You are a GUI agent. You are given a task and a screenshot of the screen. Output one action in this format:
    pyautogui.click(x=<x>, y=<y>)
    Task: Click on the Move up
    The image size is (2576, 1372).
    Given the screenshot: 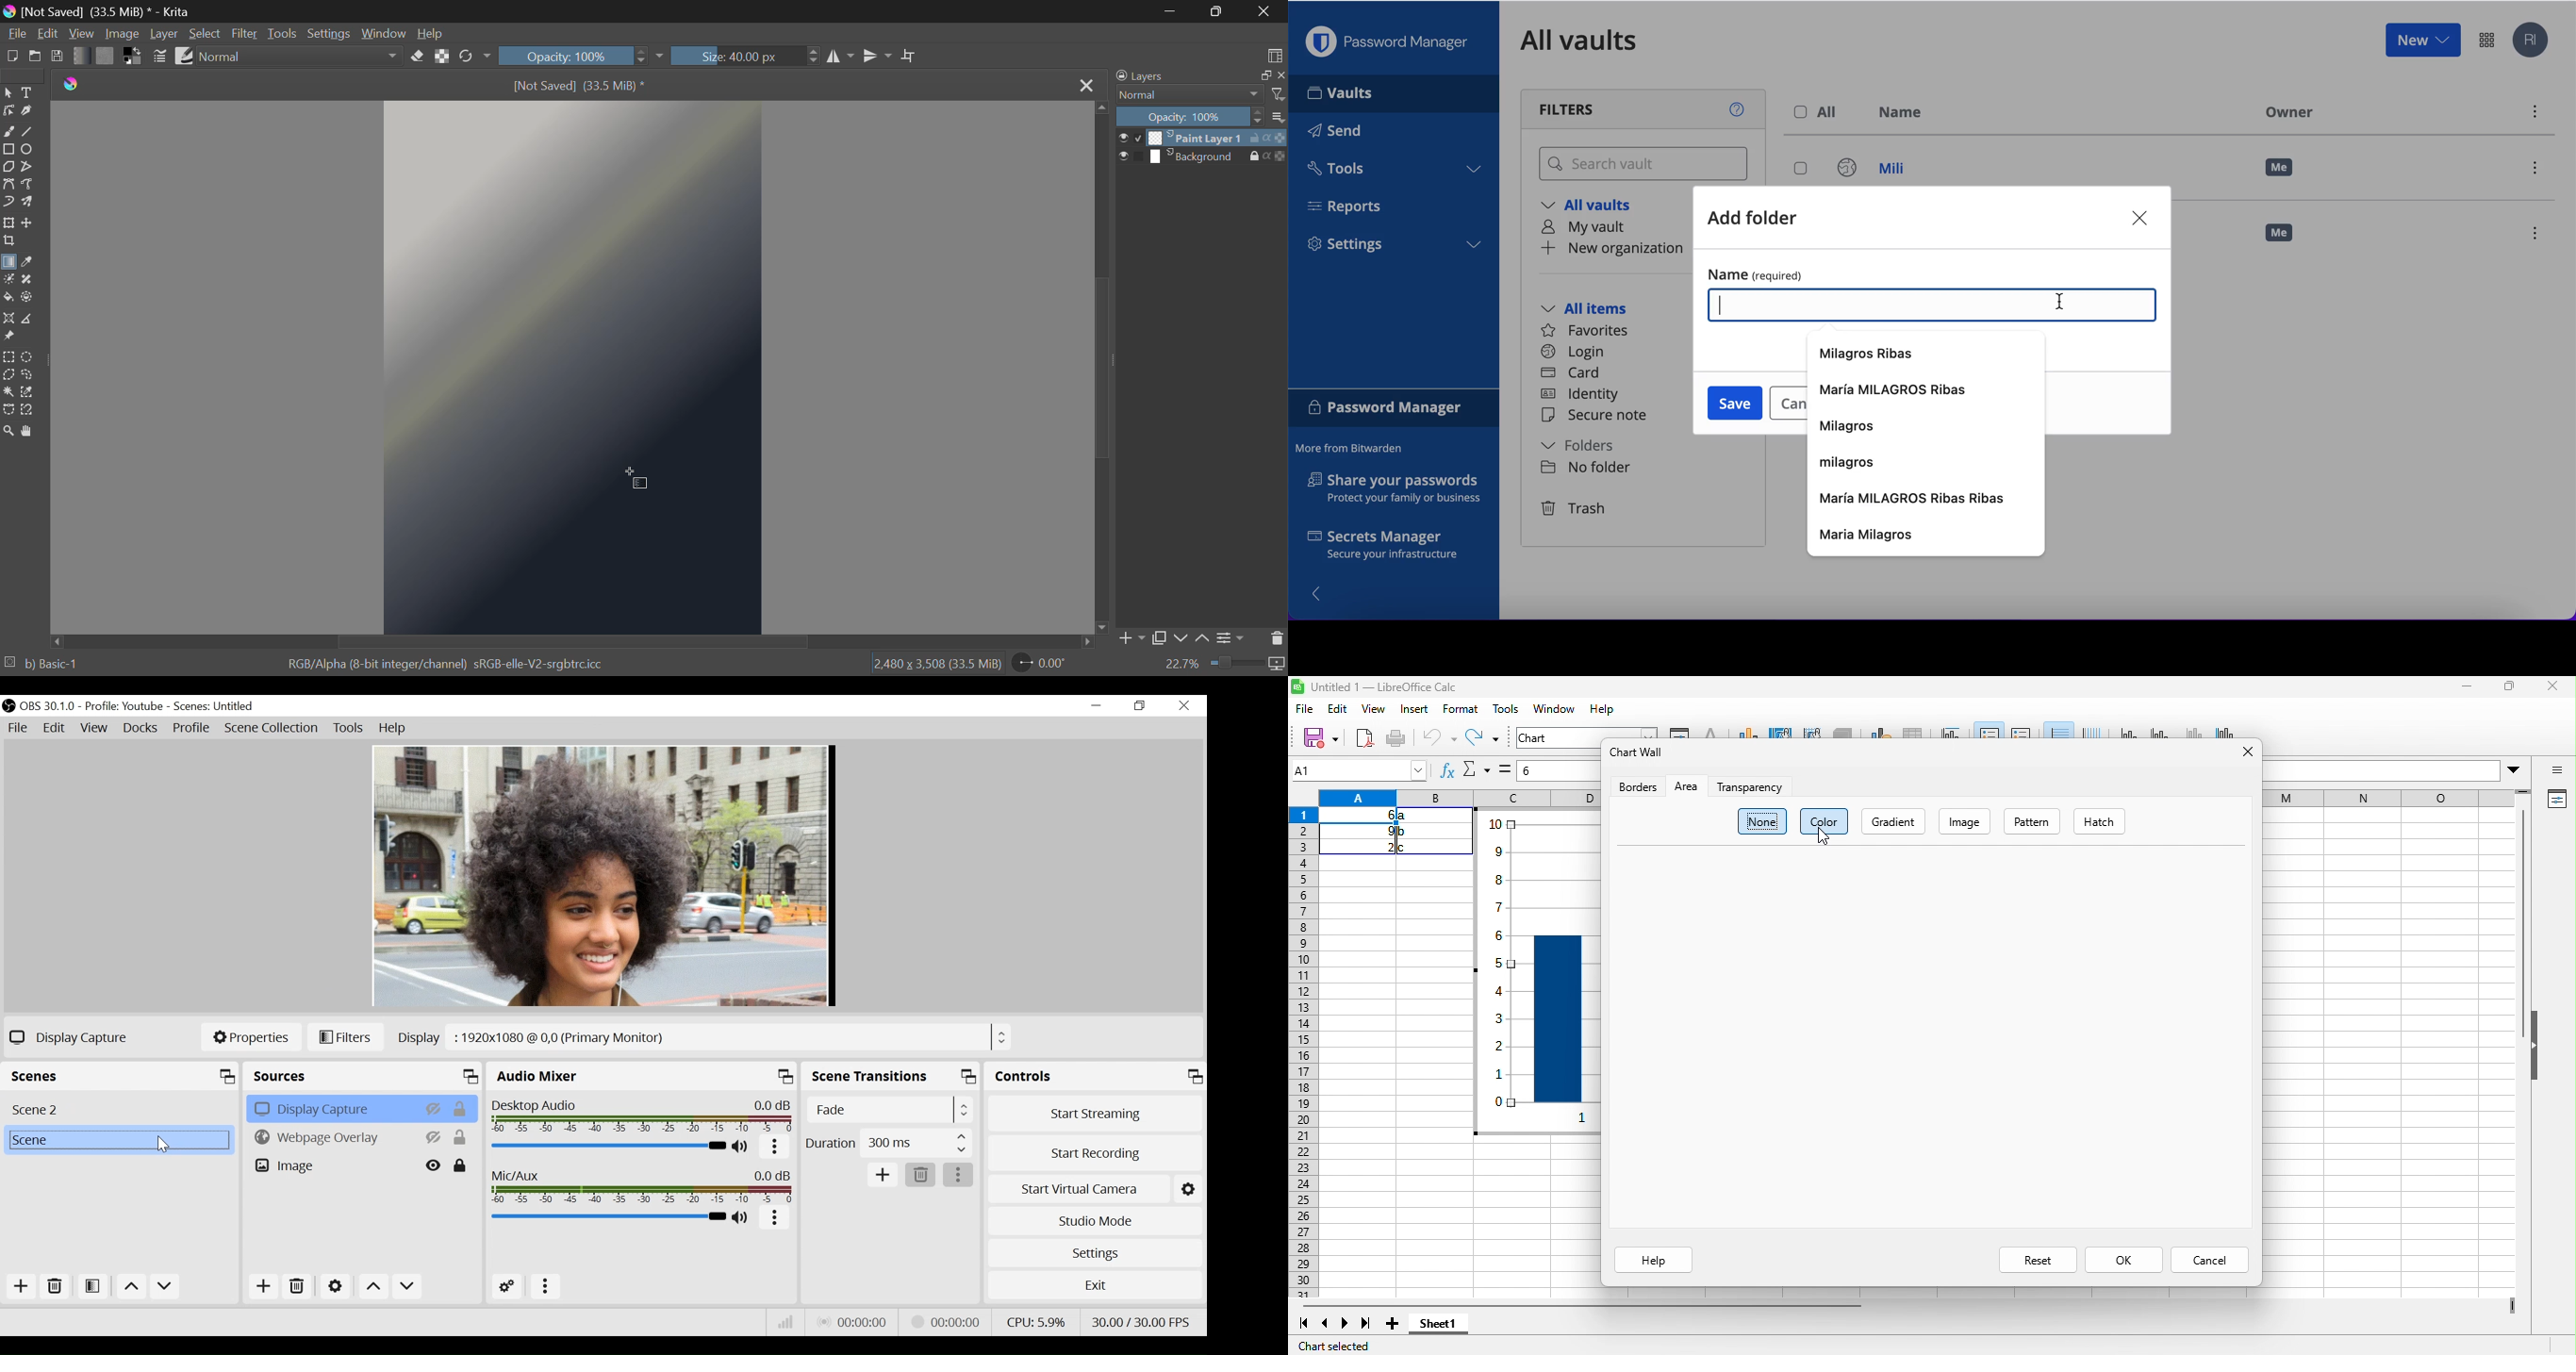 What is the action you would take?
    pyautogui.click(x=130, y=1288)
    